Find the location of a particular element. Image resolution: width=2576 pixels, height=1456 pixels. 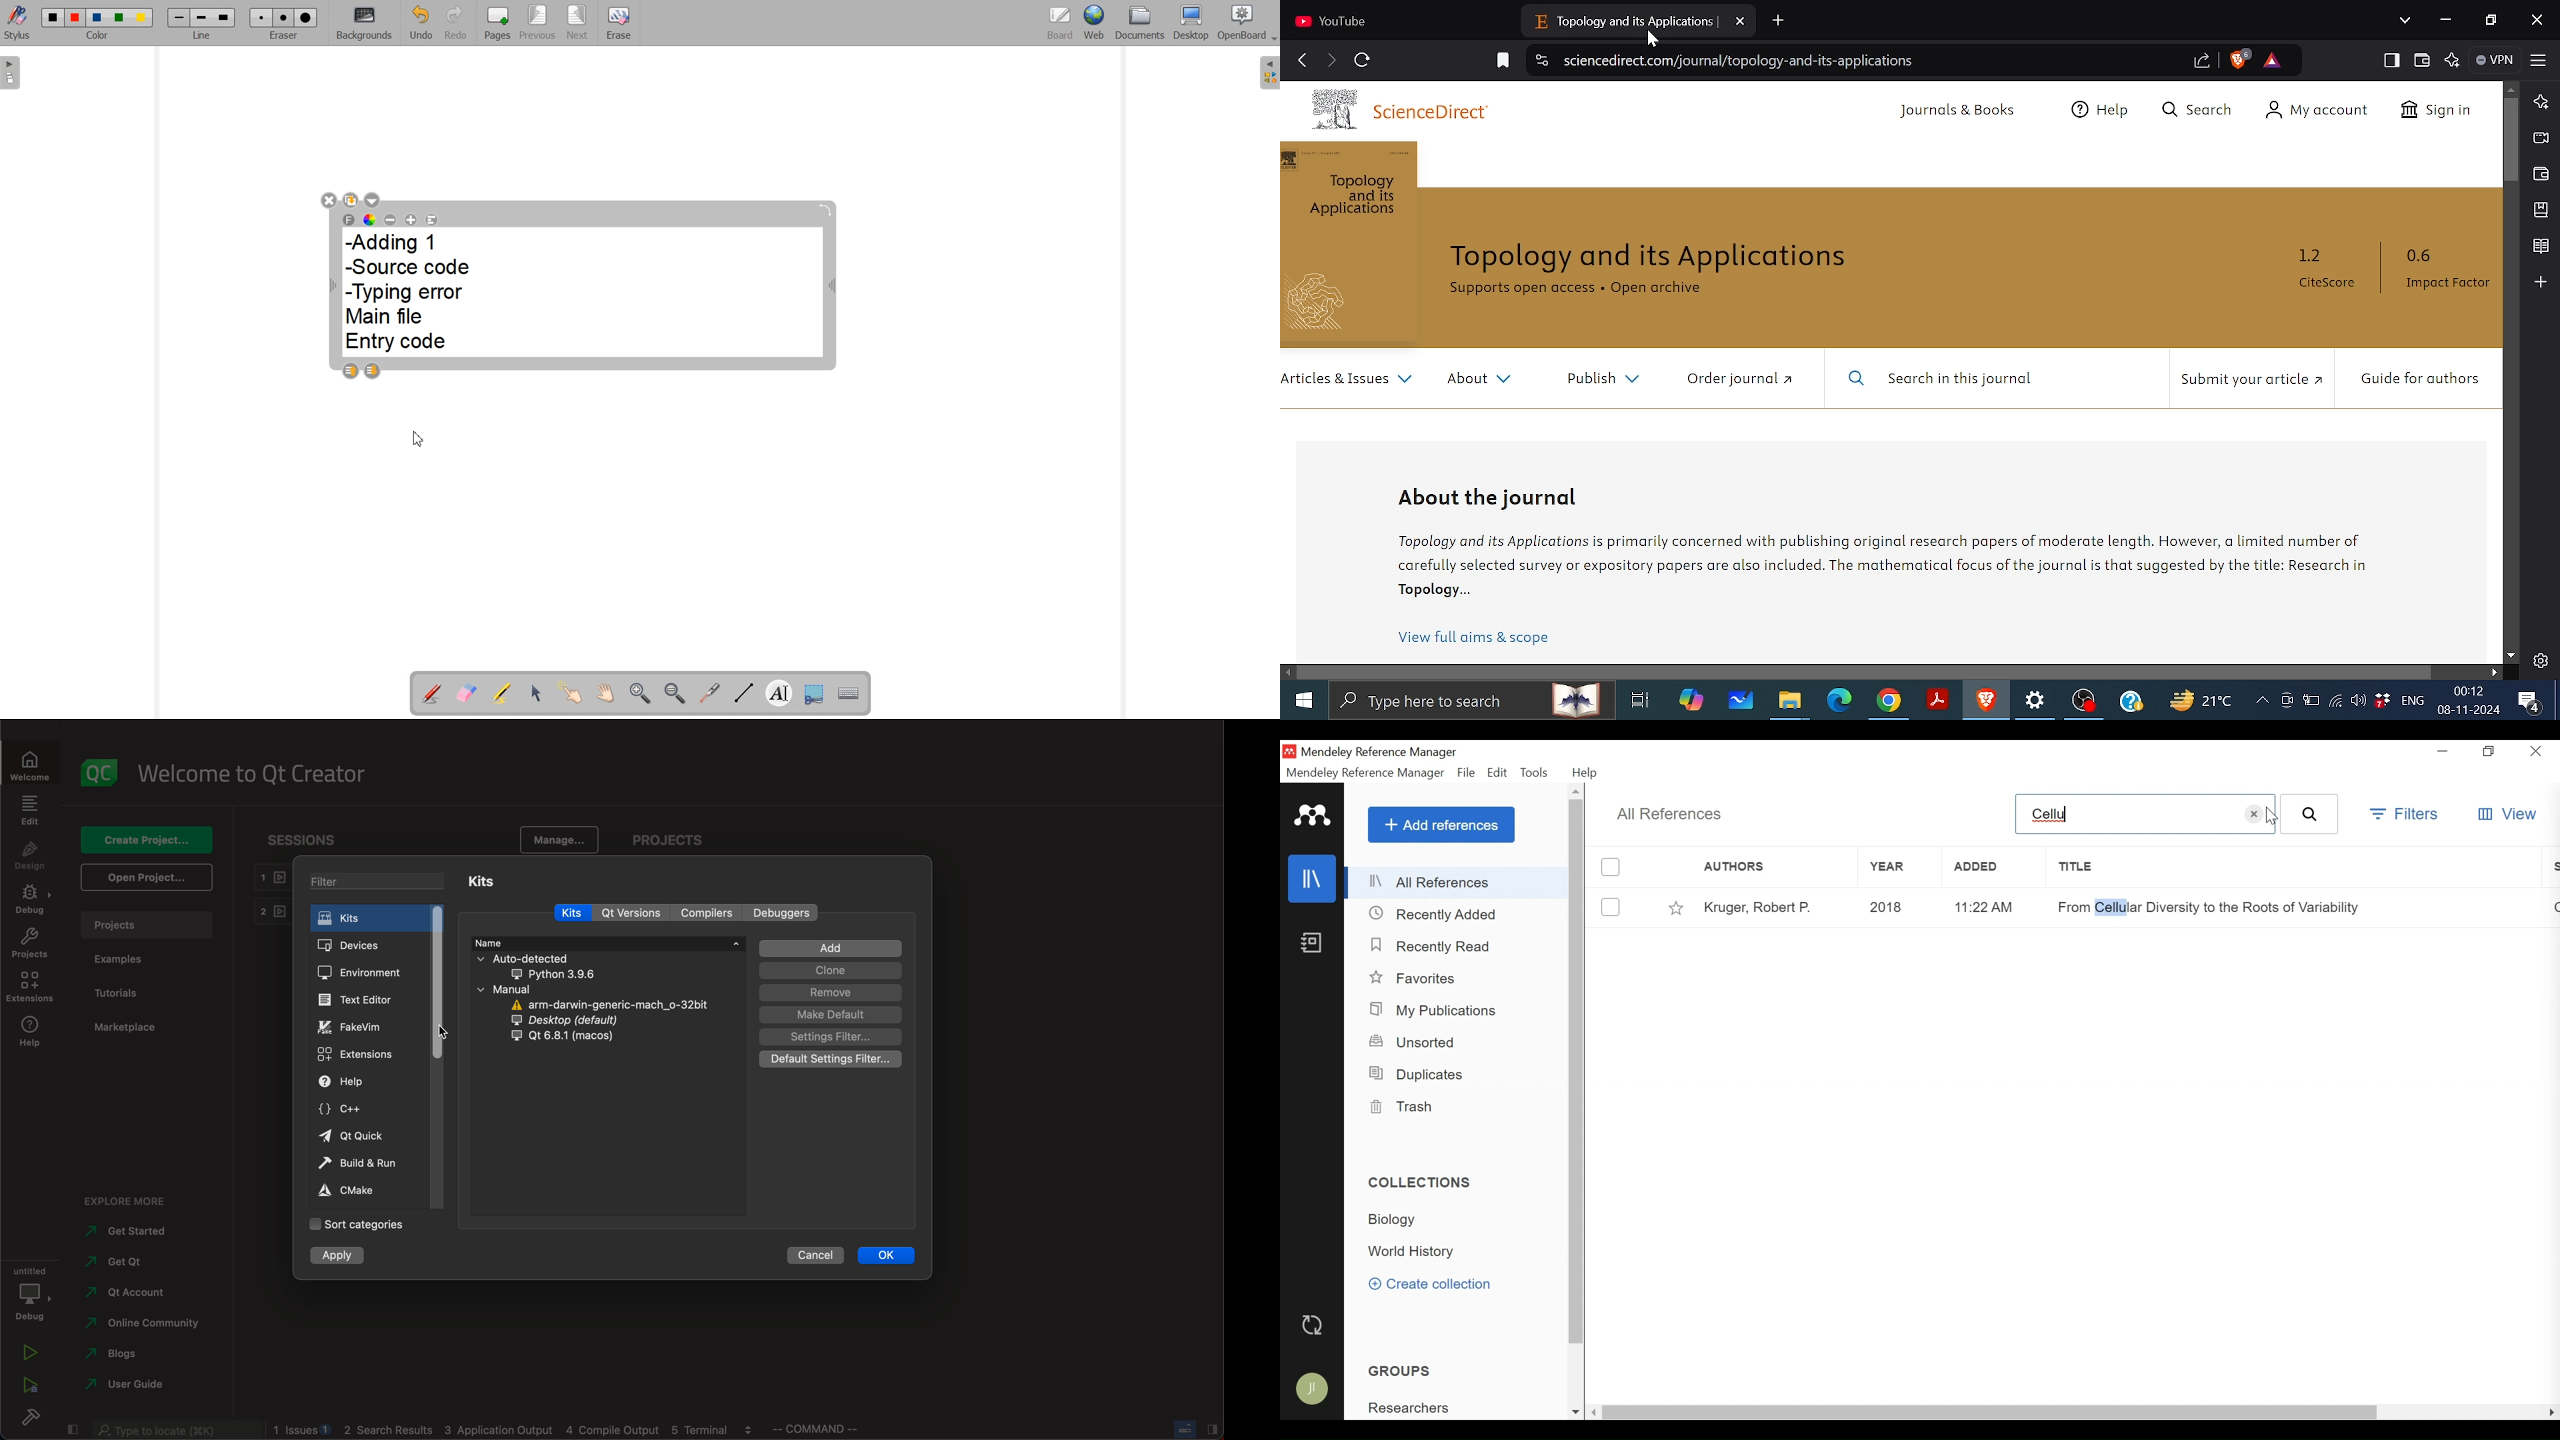

Year is located at coordinates (1899, 867).